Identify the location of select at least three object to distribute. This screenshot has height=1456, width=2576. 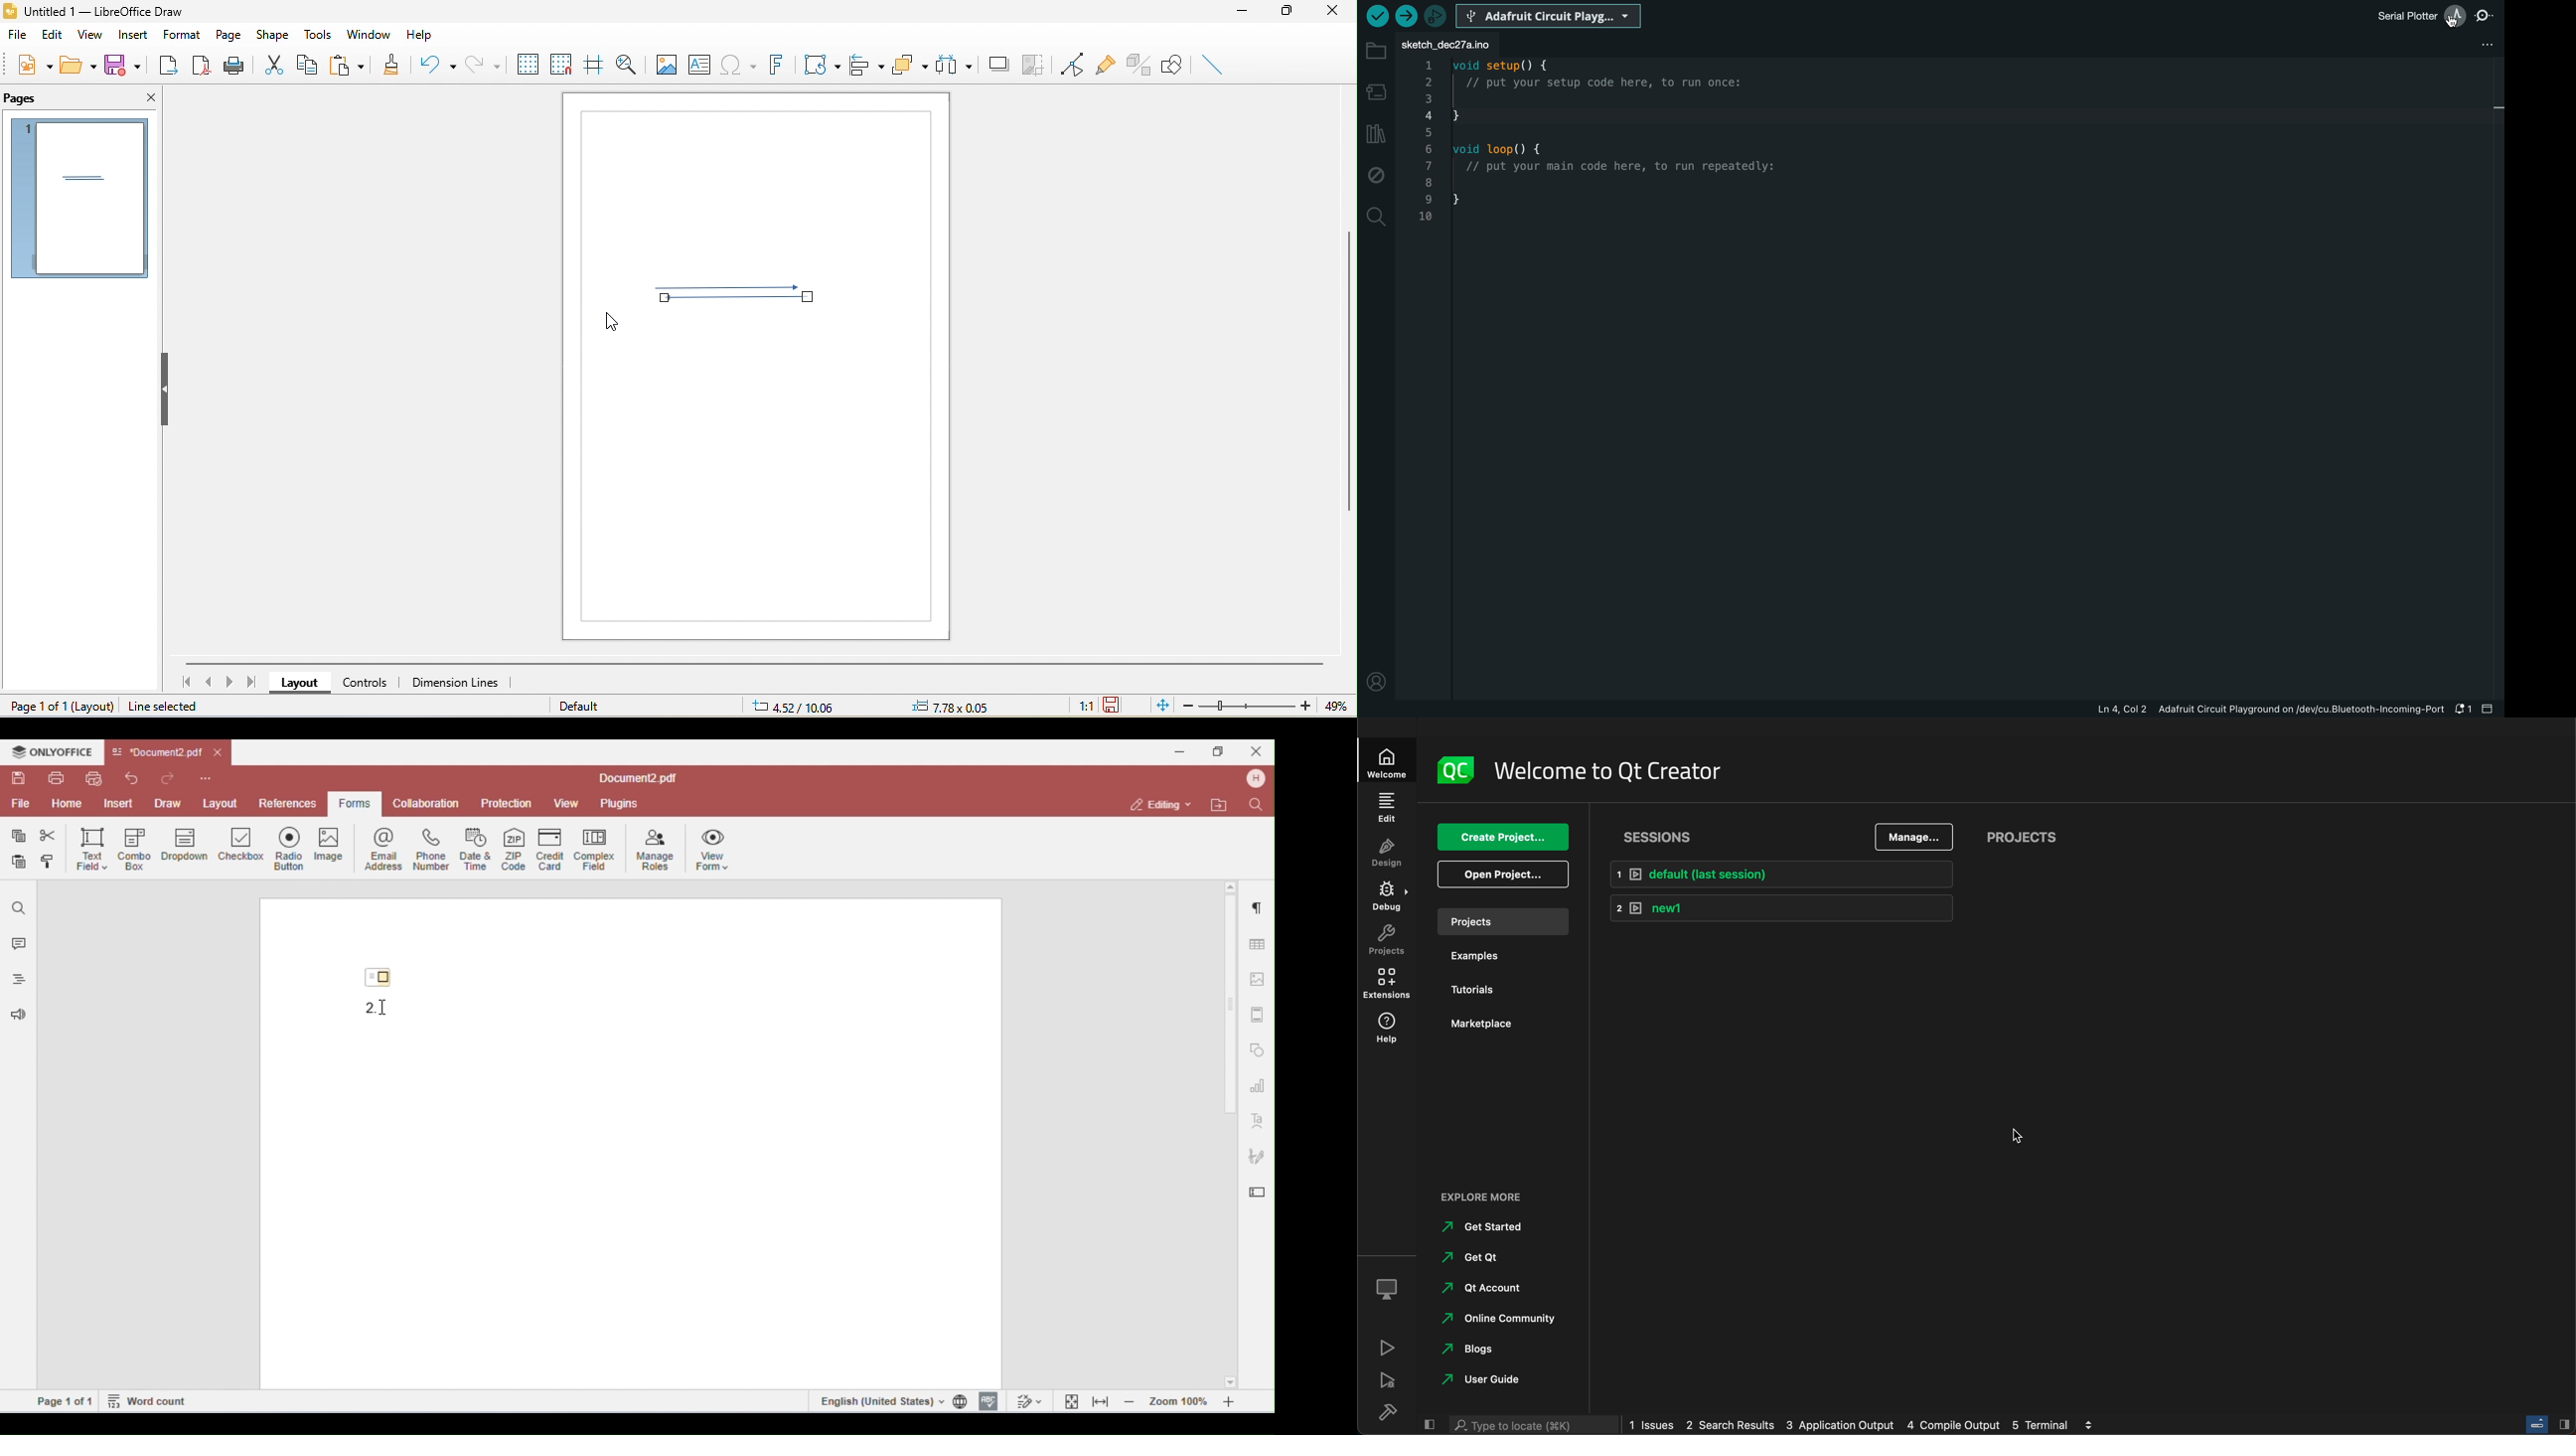
(956, 68).